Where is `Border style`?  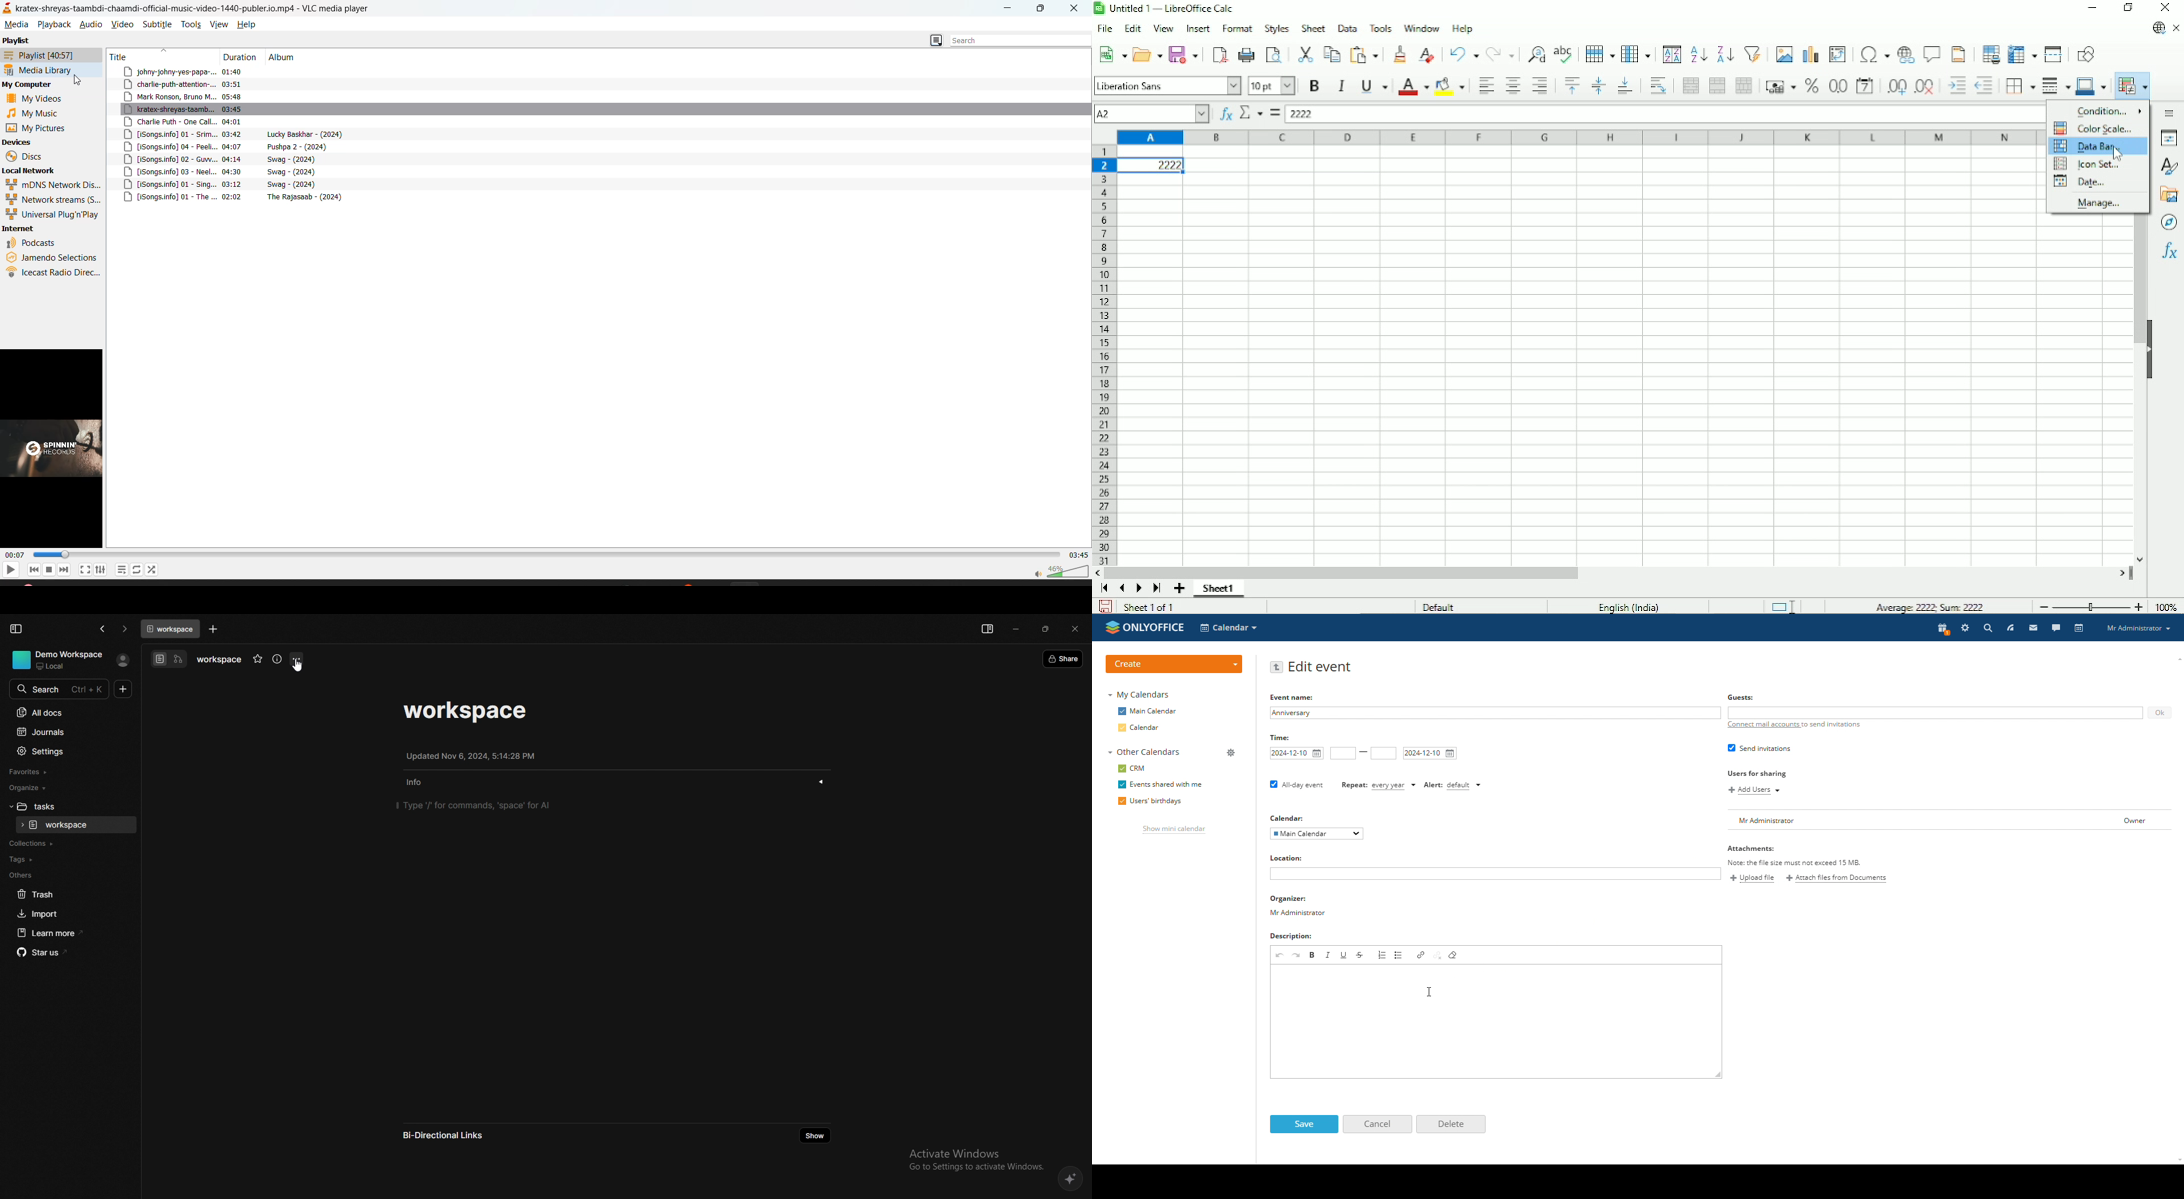 Border style is located at coordinates (2055, 87).